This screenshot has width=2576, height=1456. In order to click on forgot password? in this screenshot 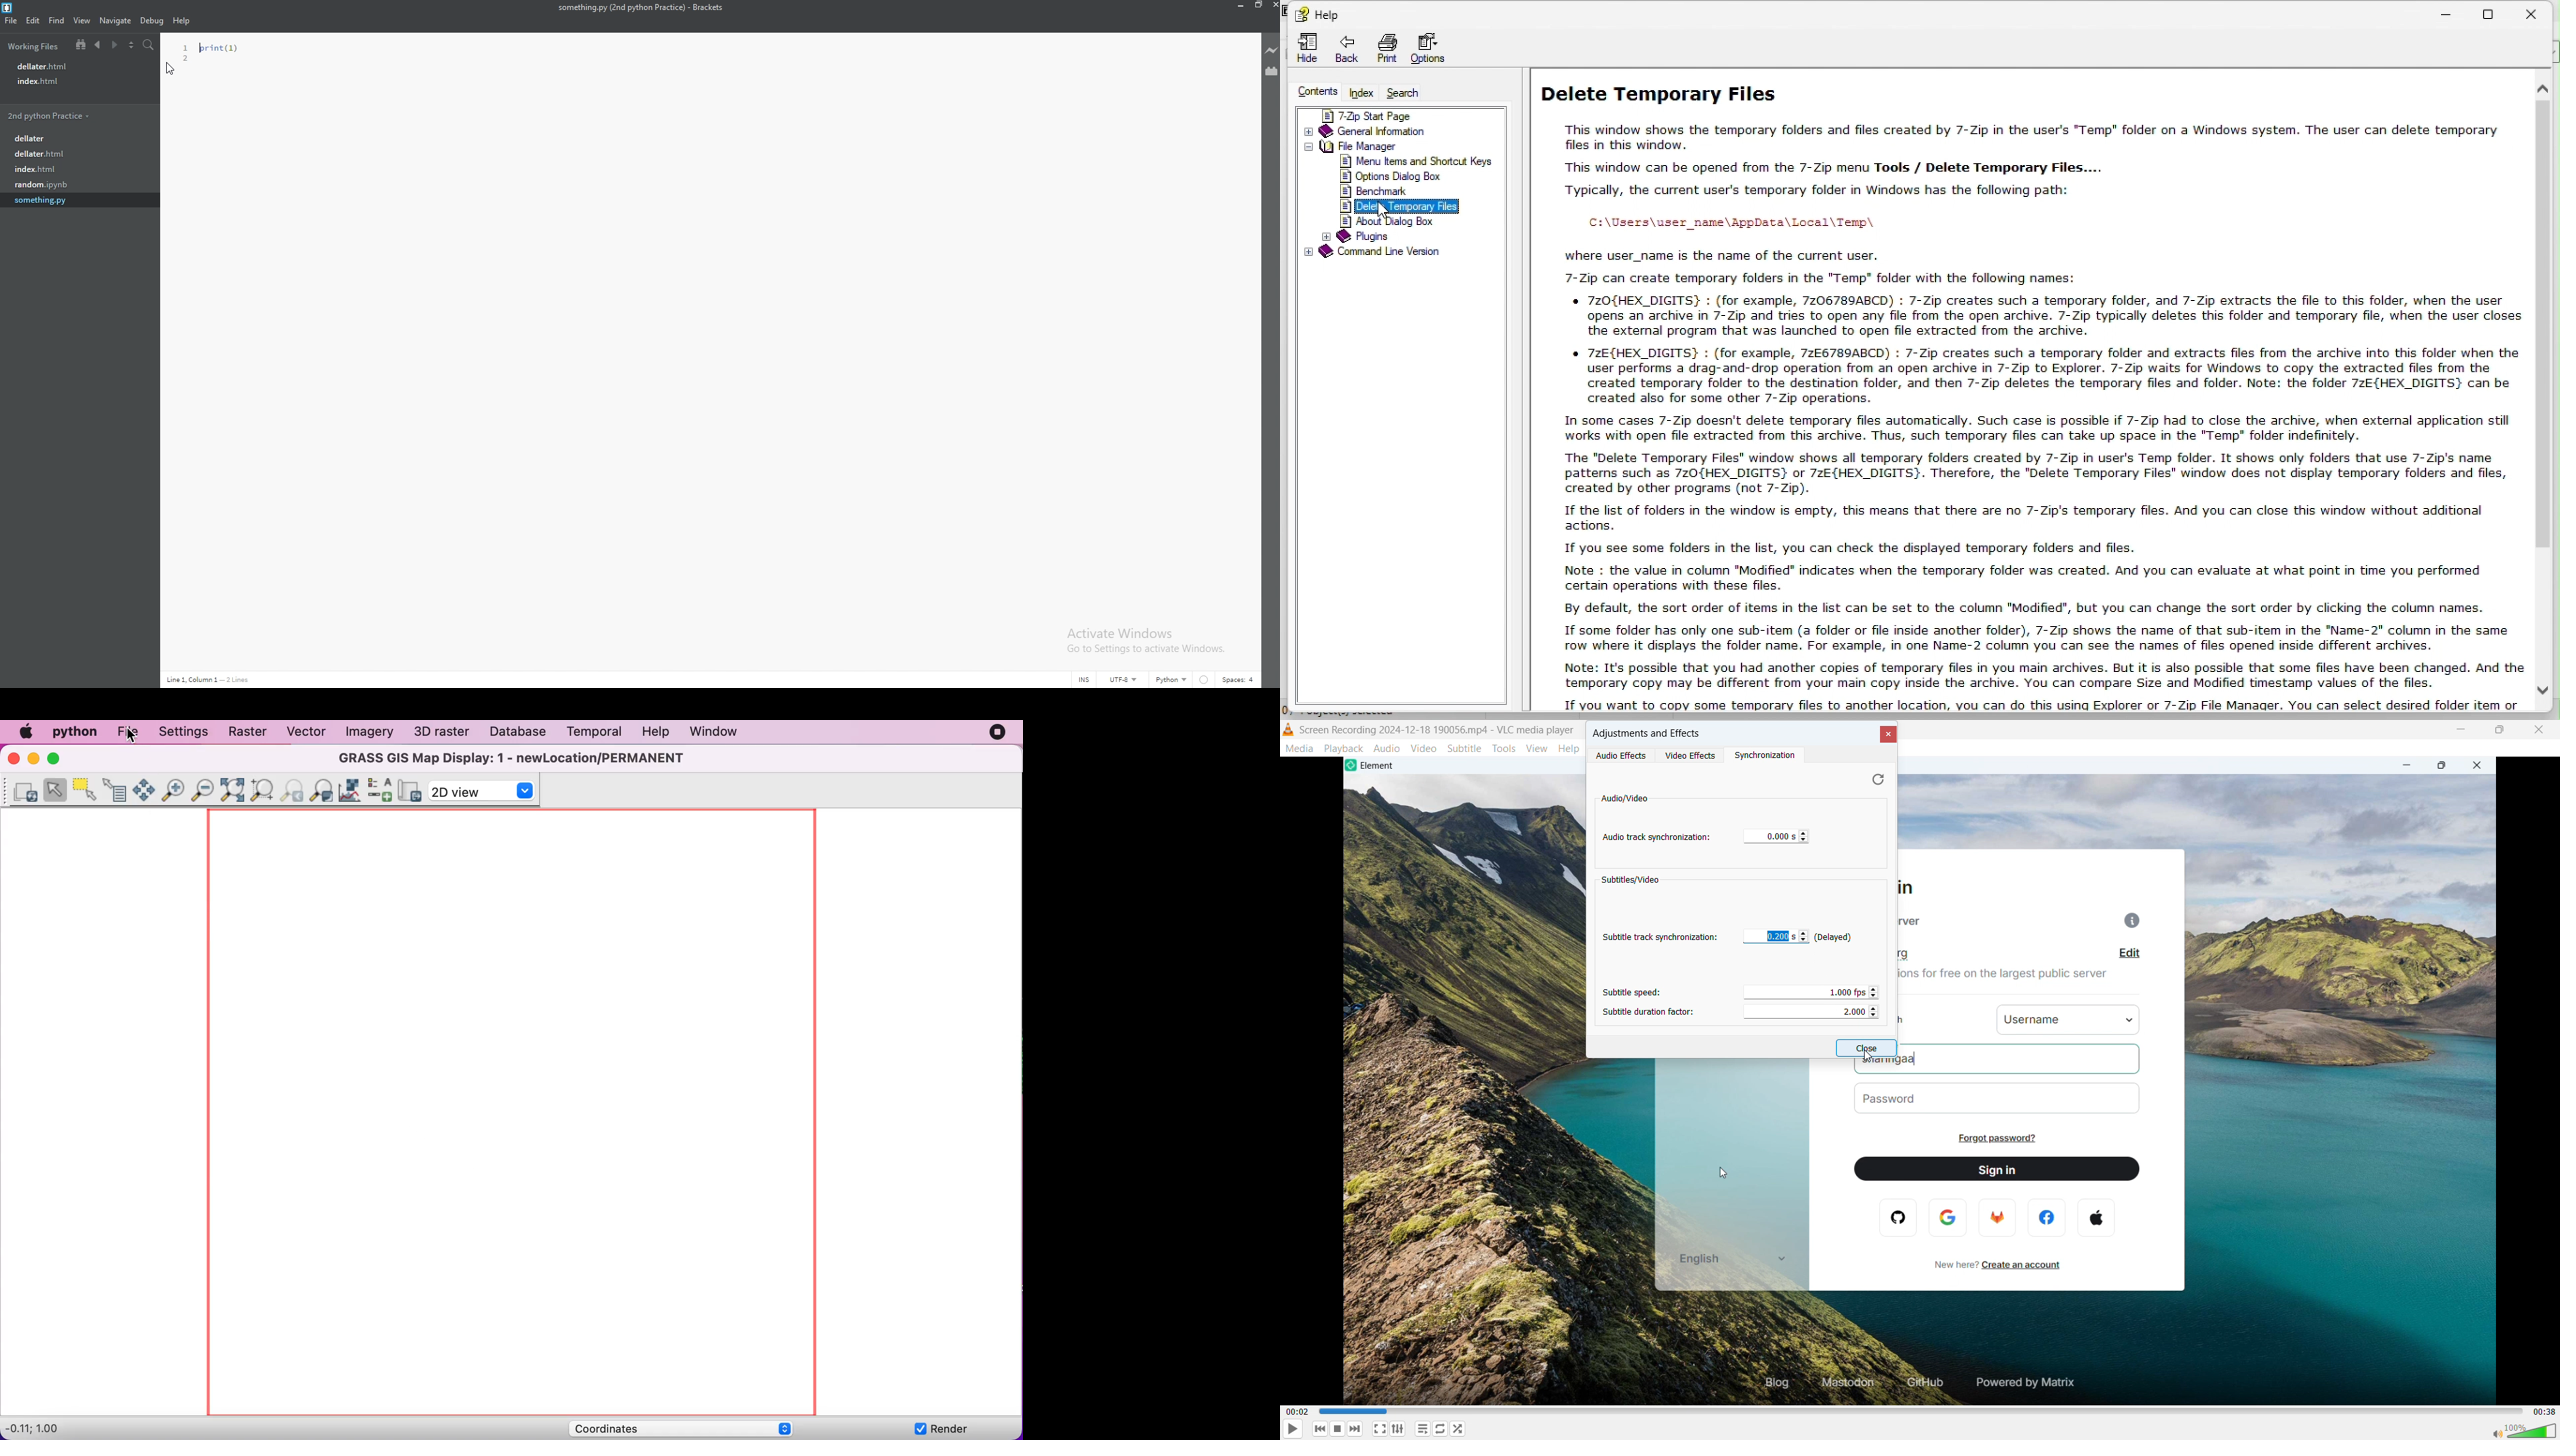, I will do `click(1999, 1139)`.